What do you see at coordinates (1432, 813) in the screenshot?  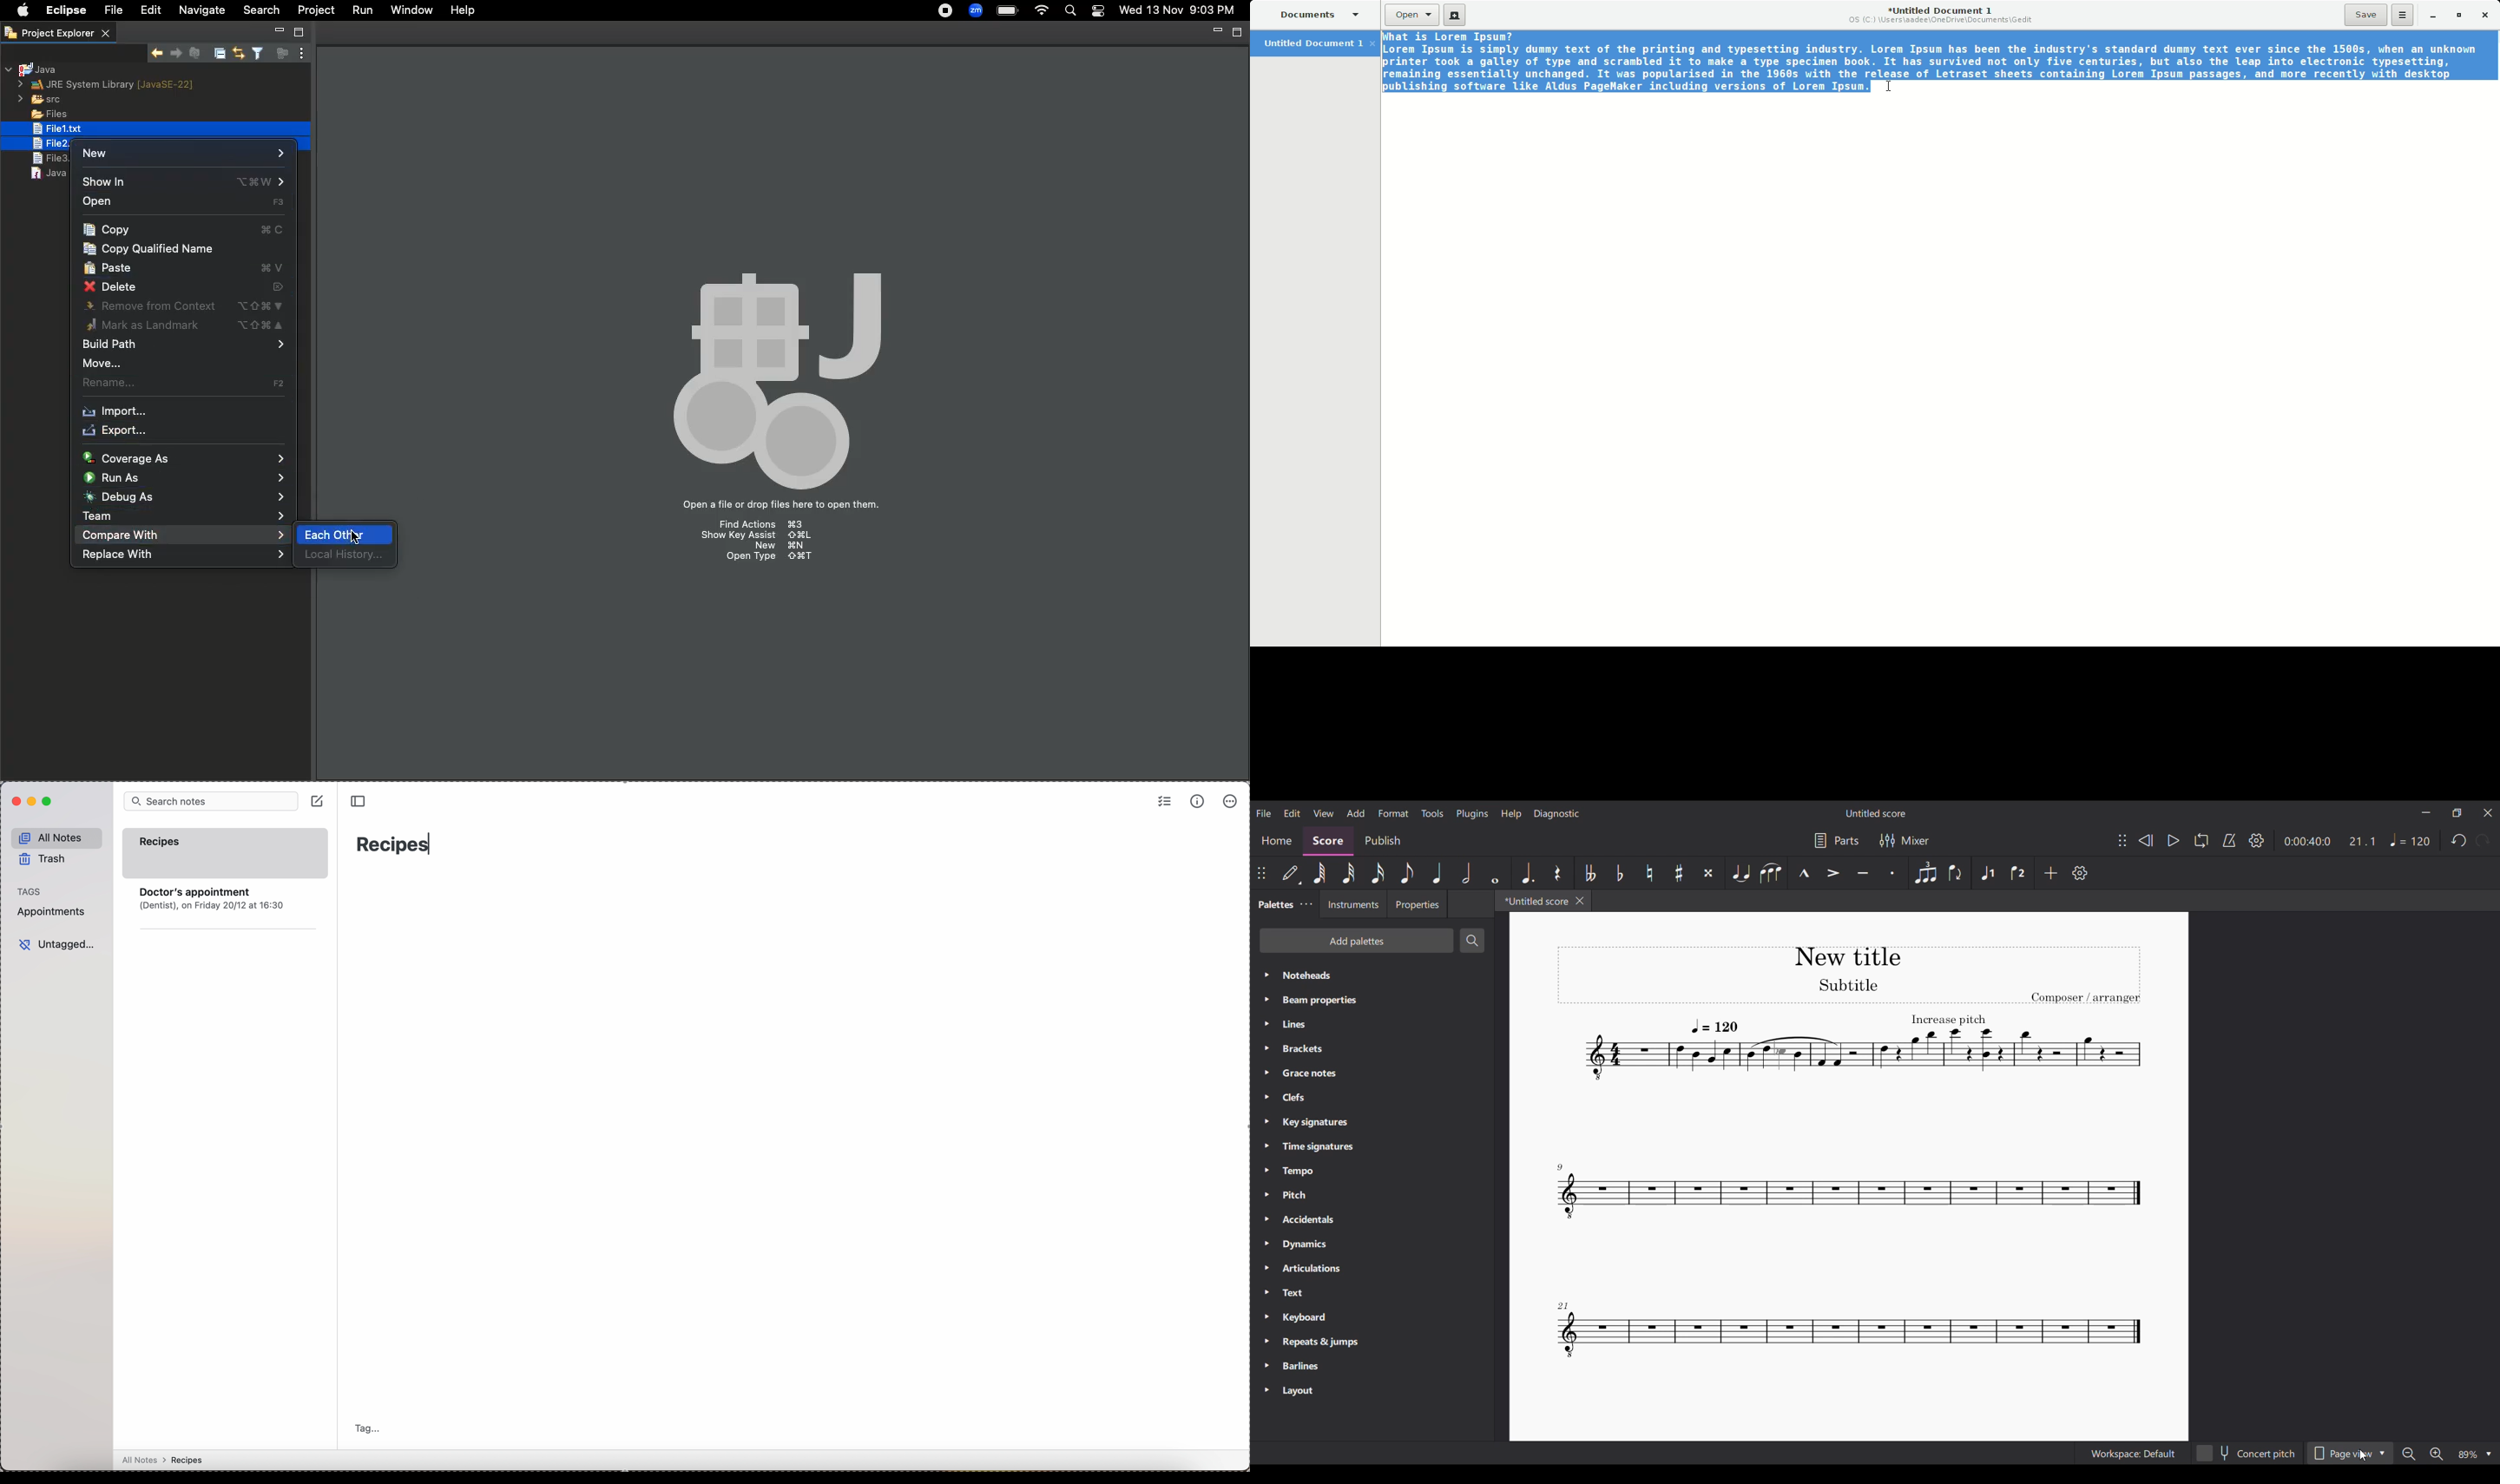 I see `Tools menu` at bounding box center [1432, 813].